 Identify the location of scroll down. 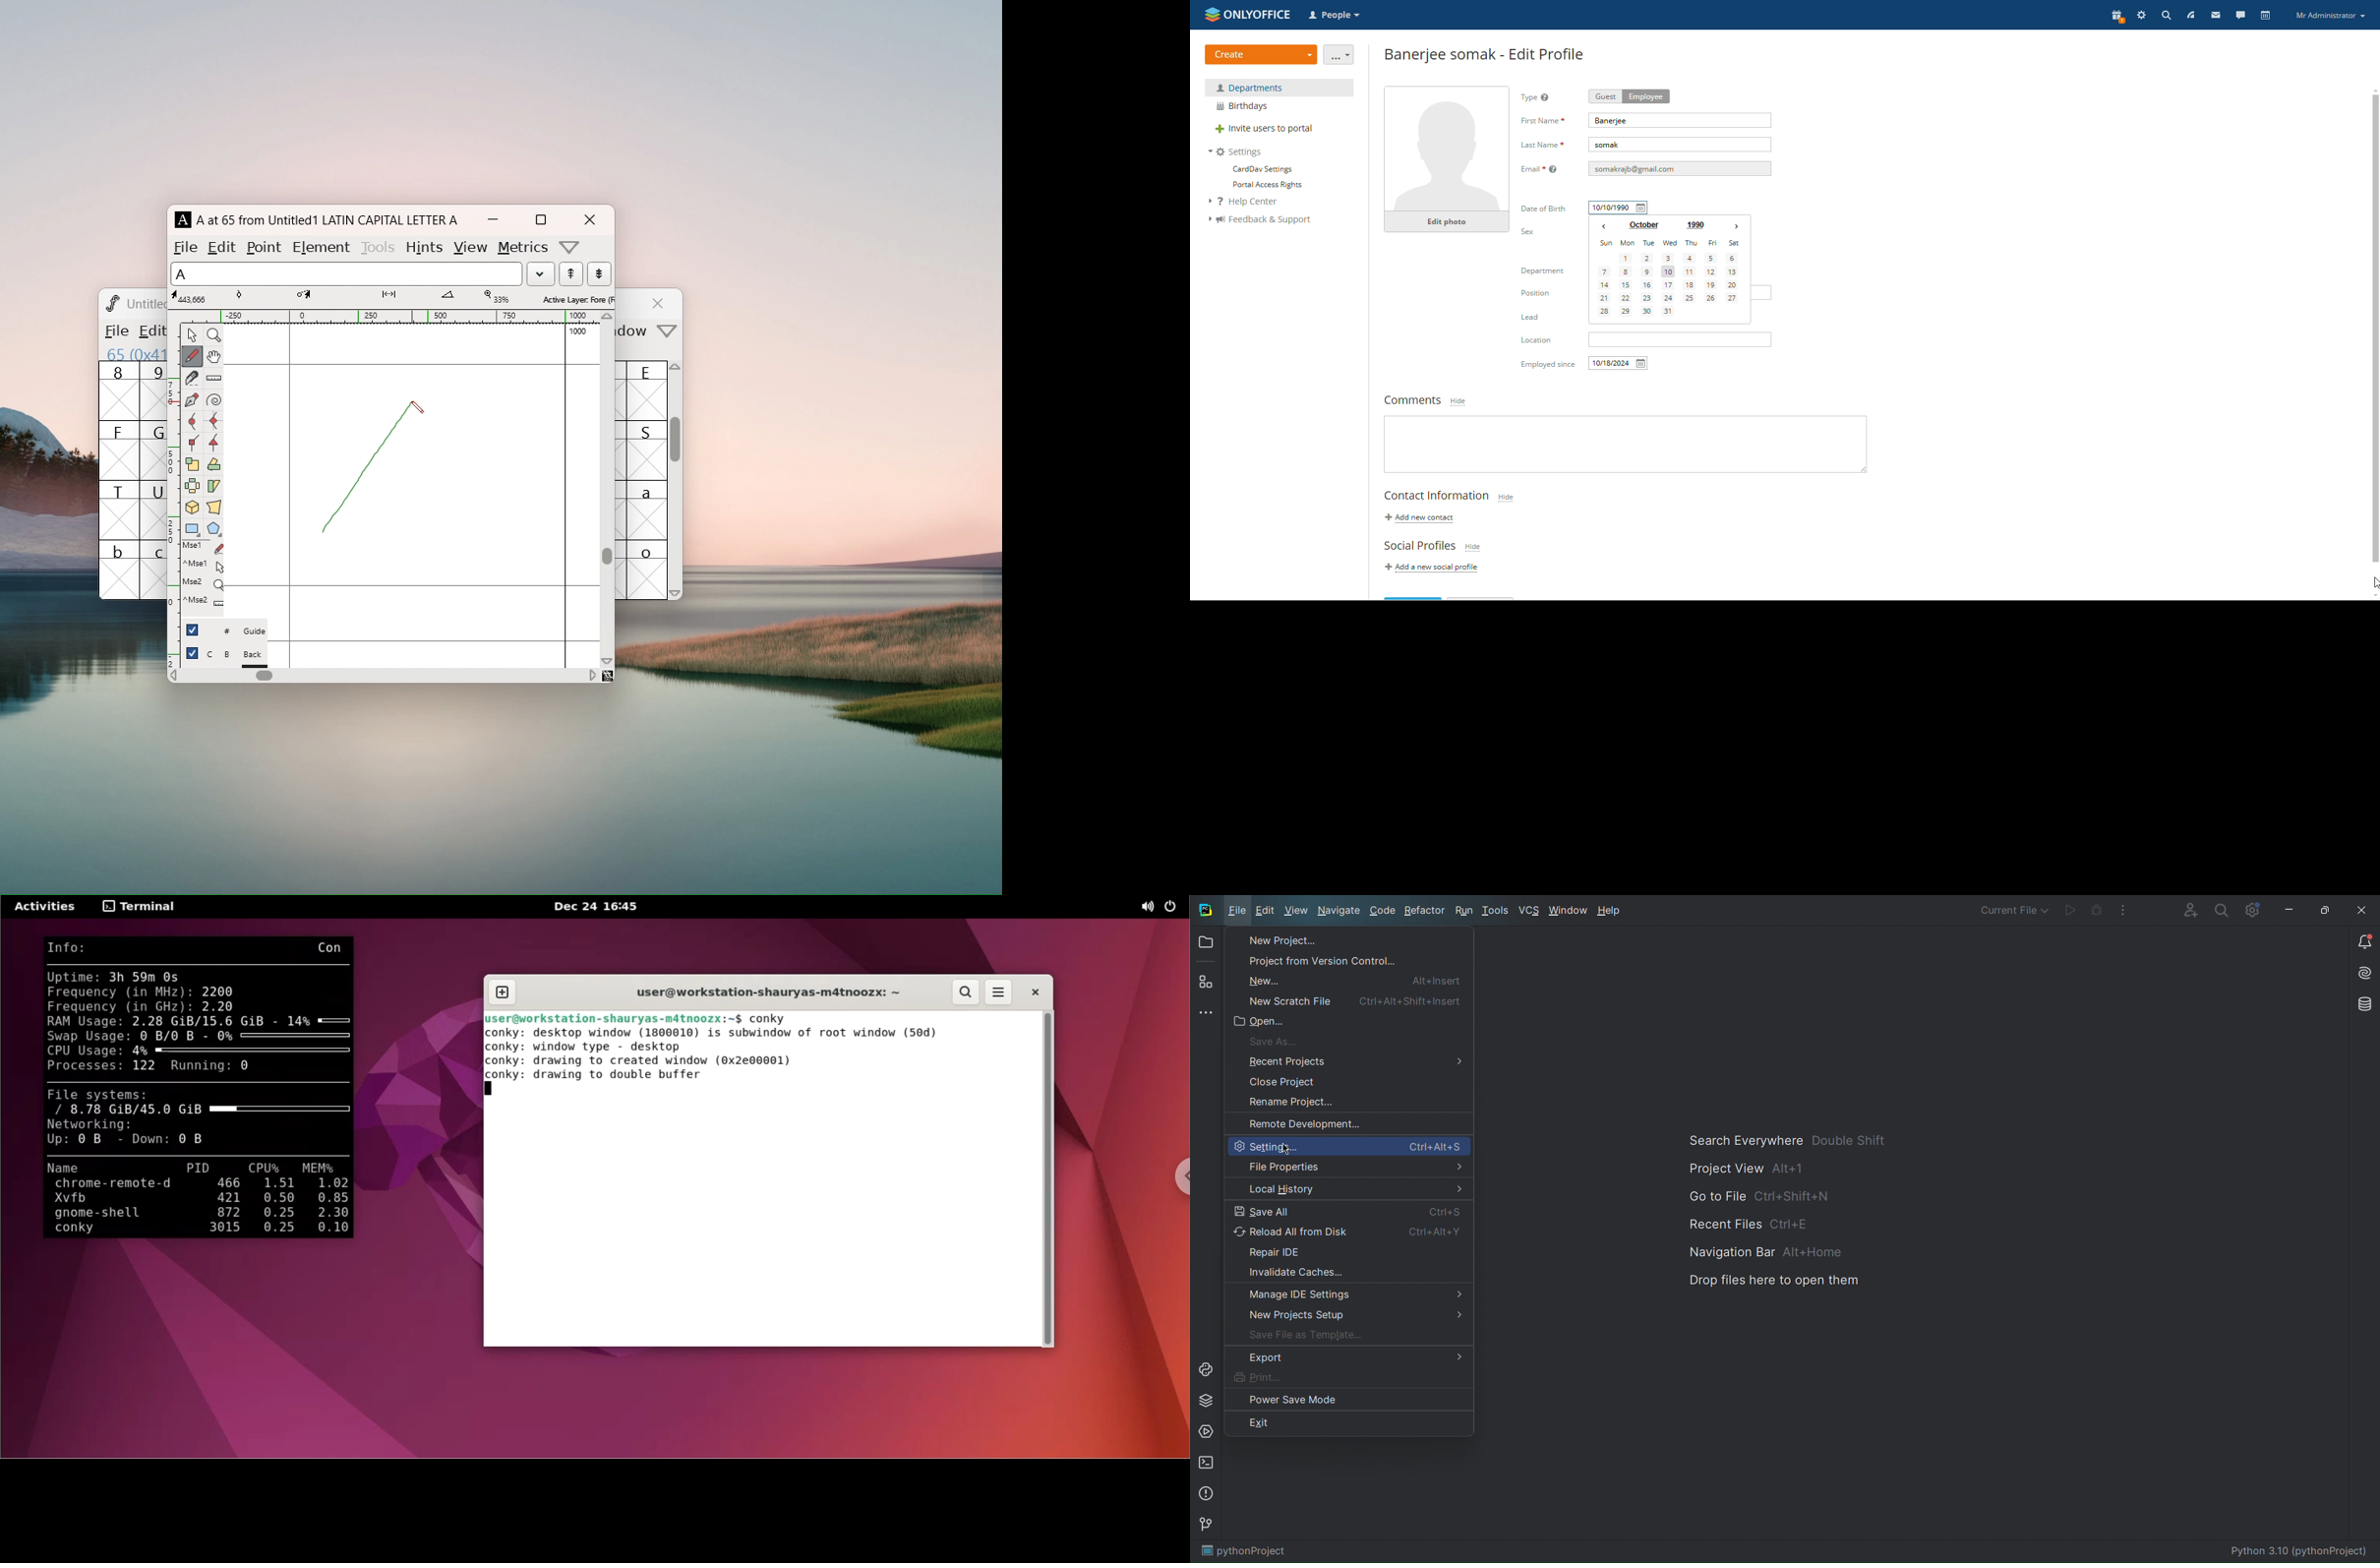
(676, 593).